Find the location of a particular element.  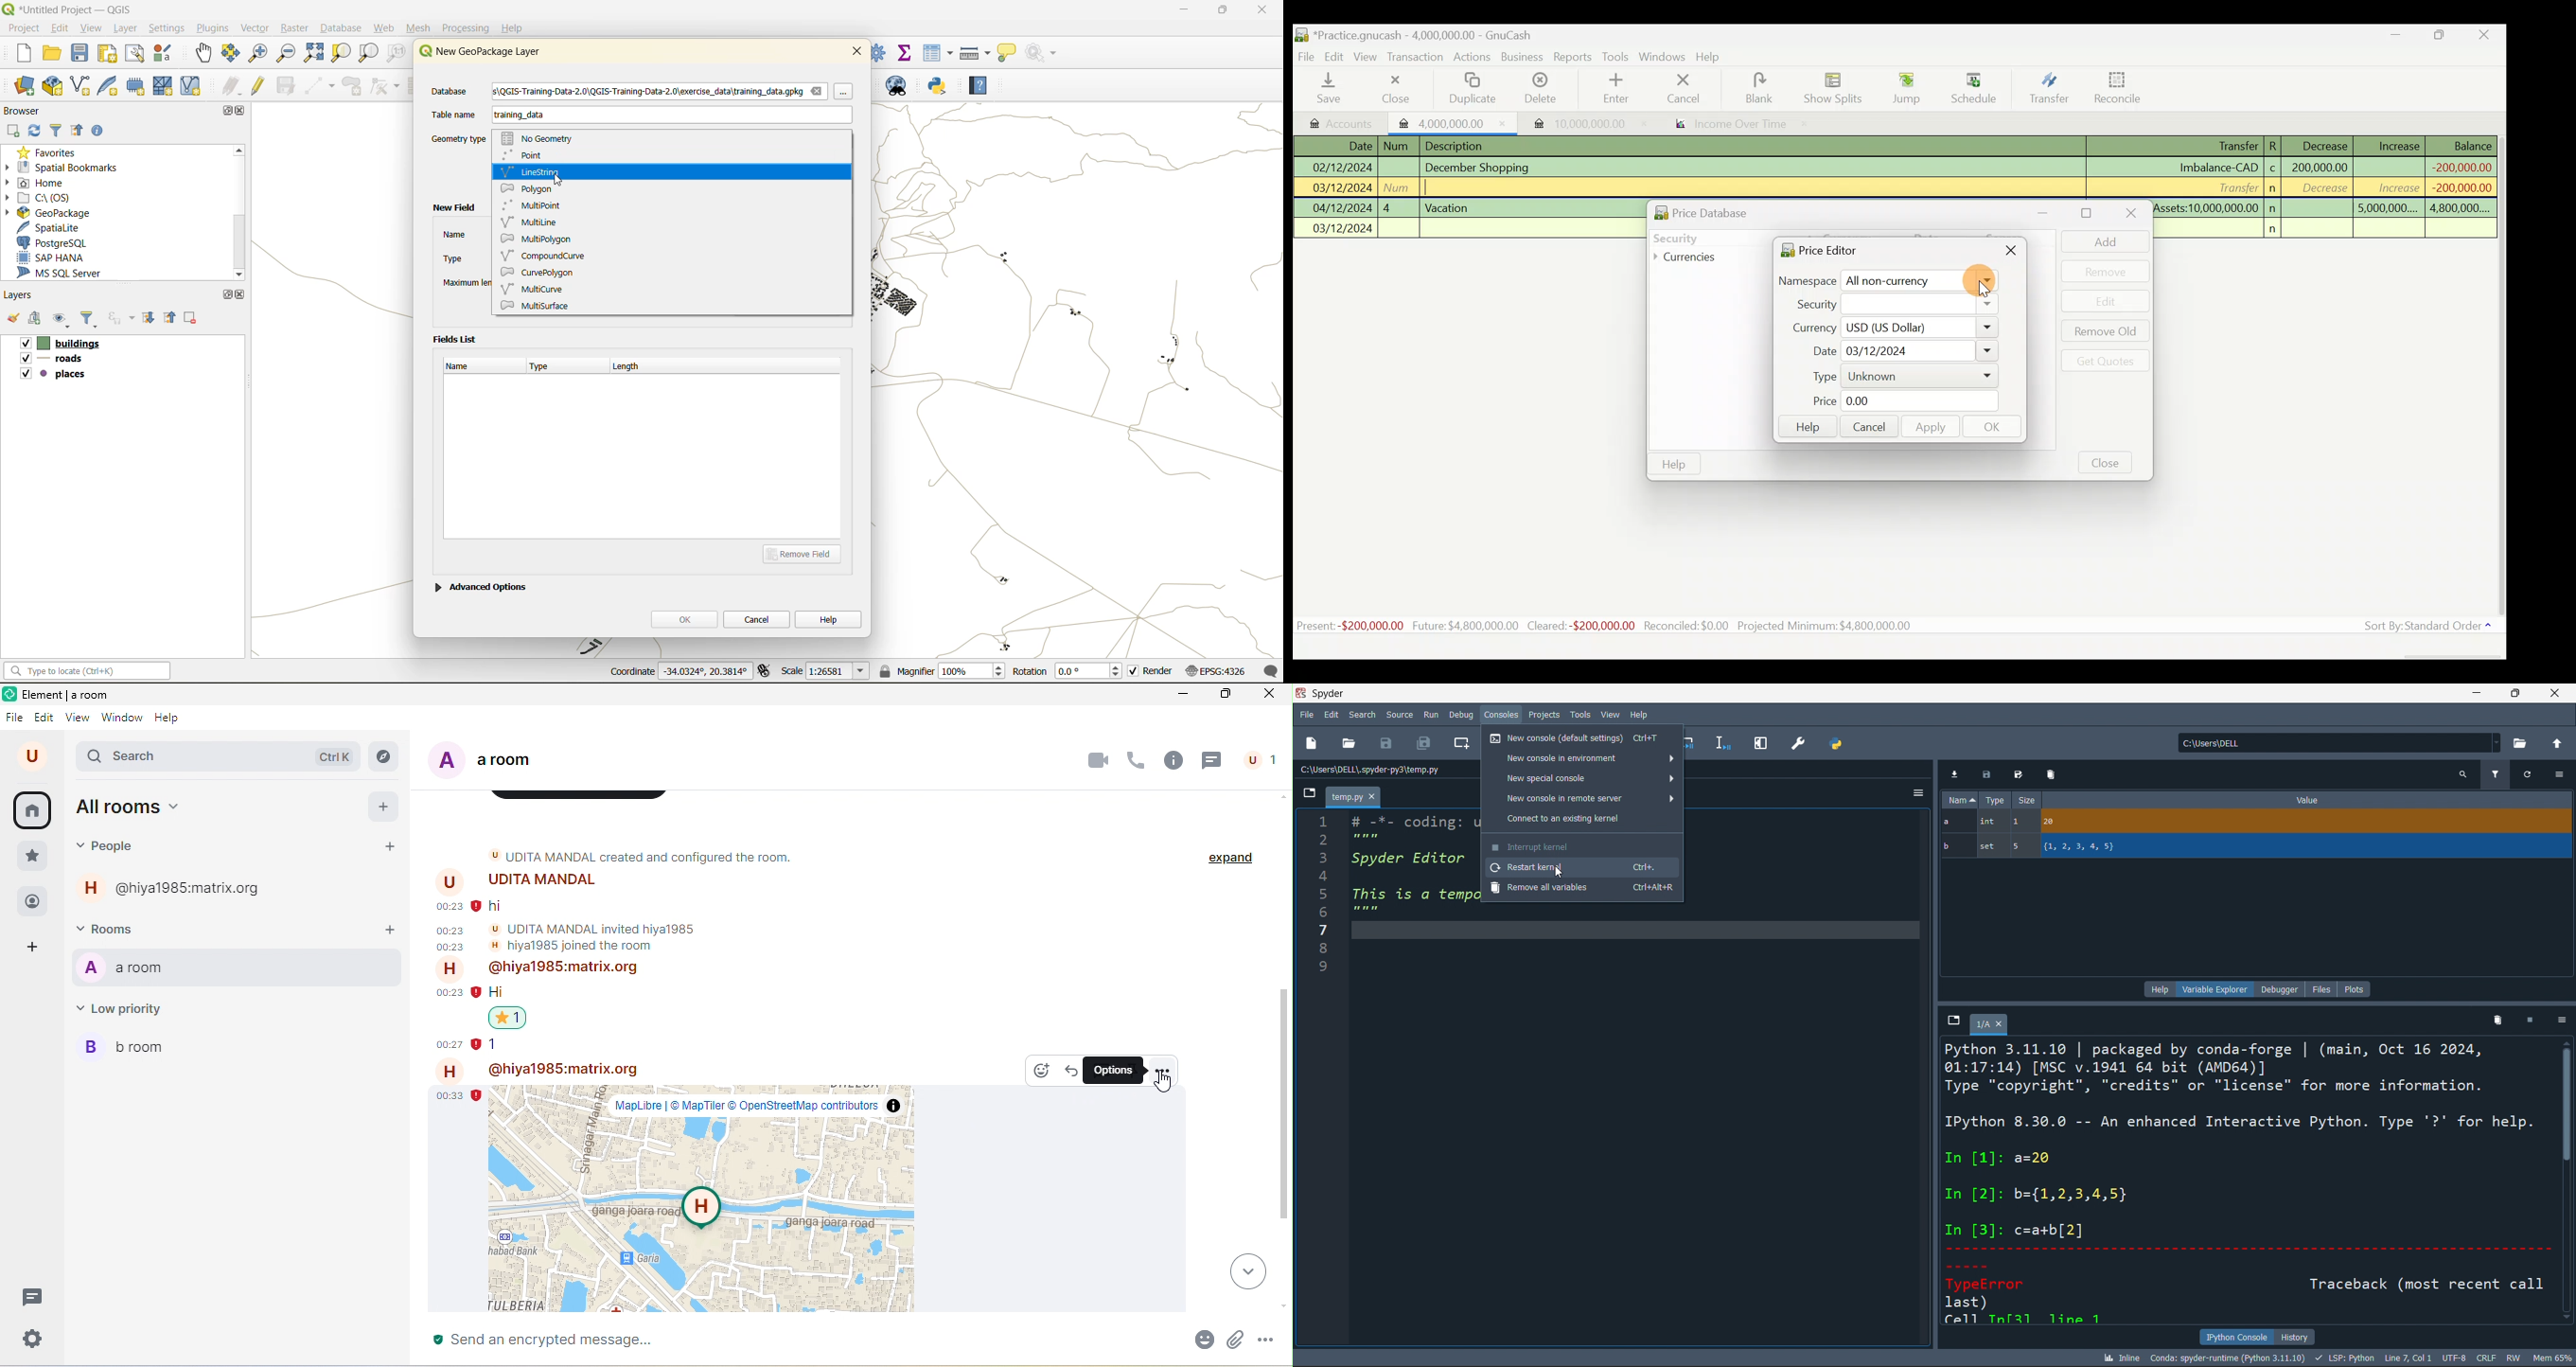

manage map is located at coordinates (63, 321).